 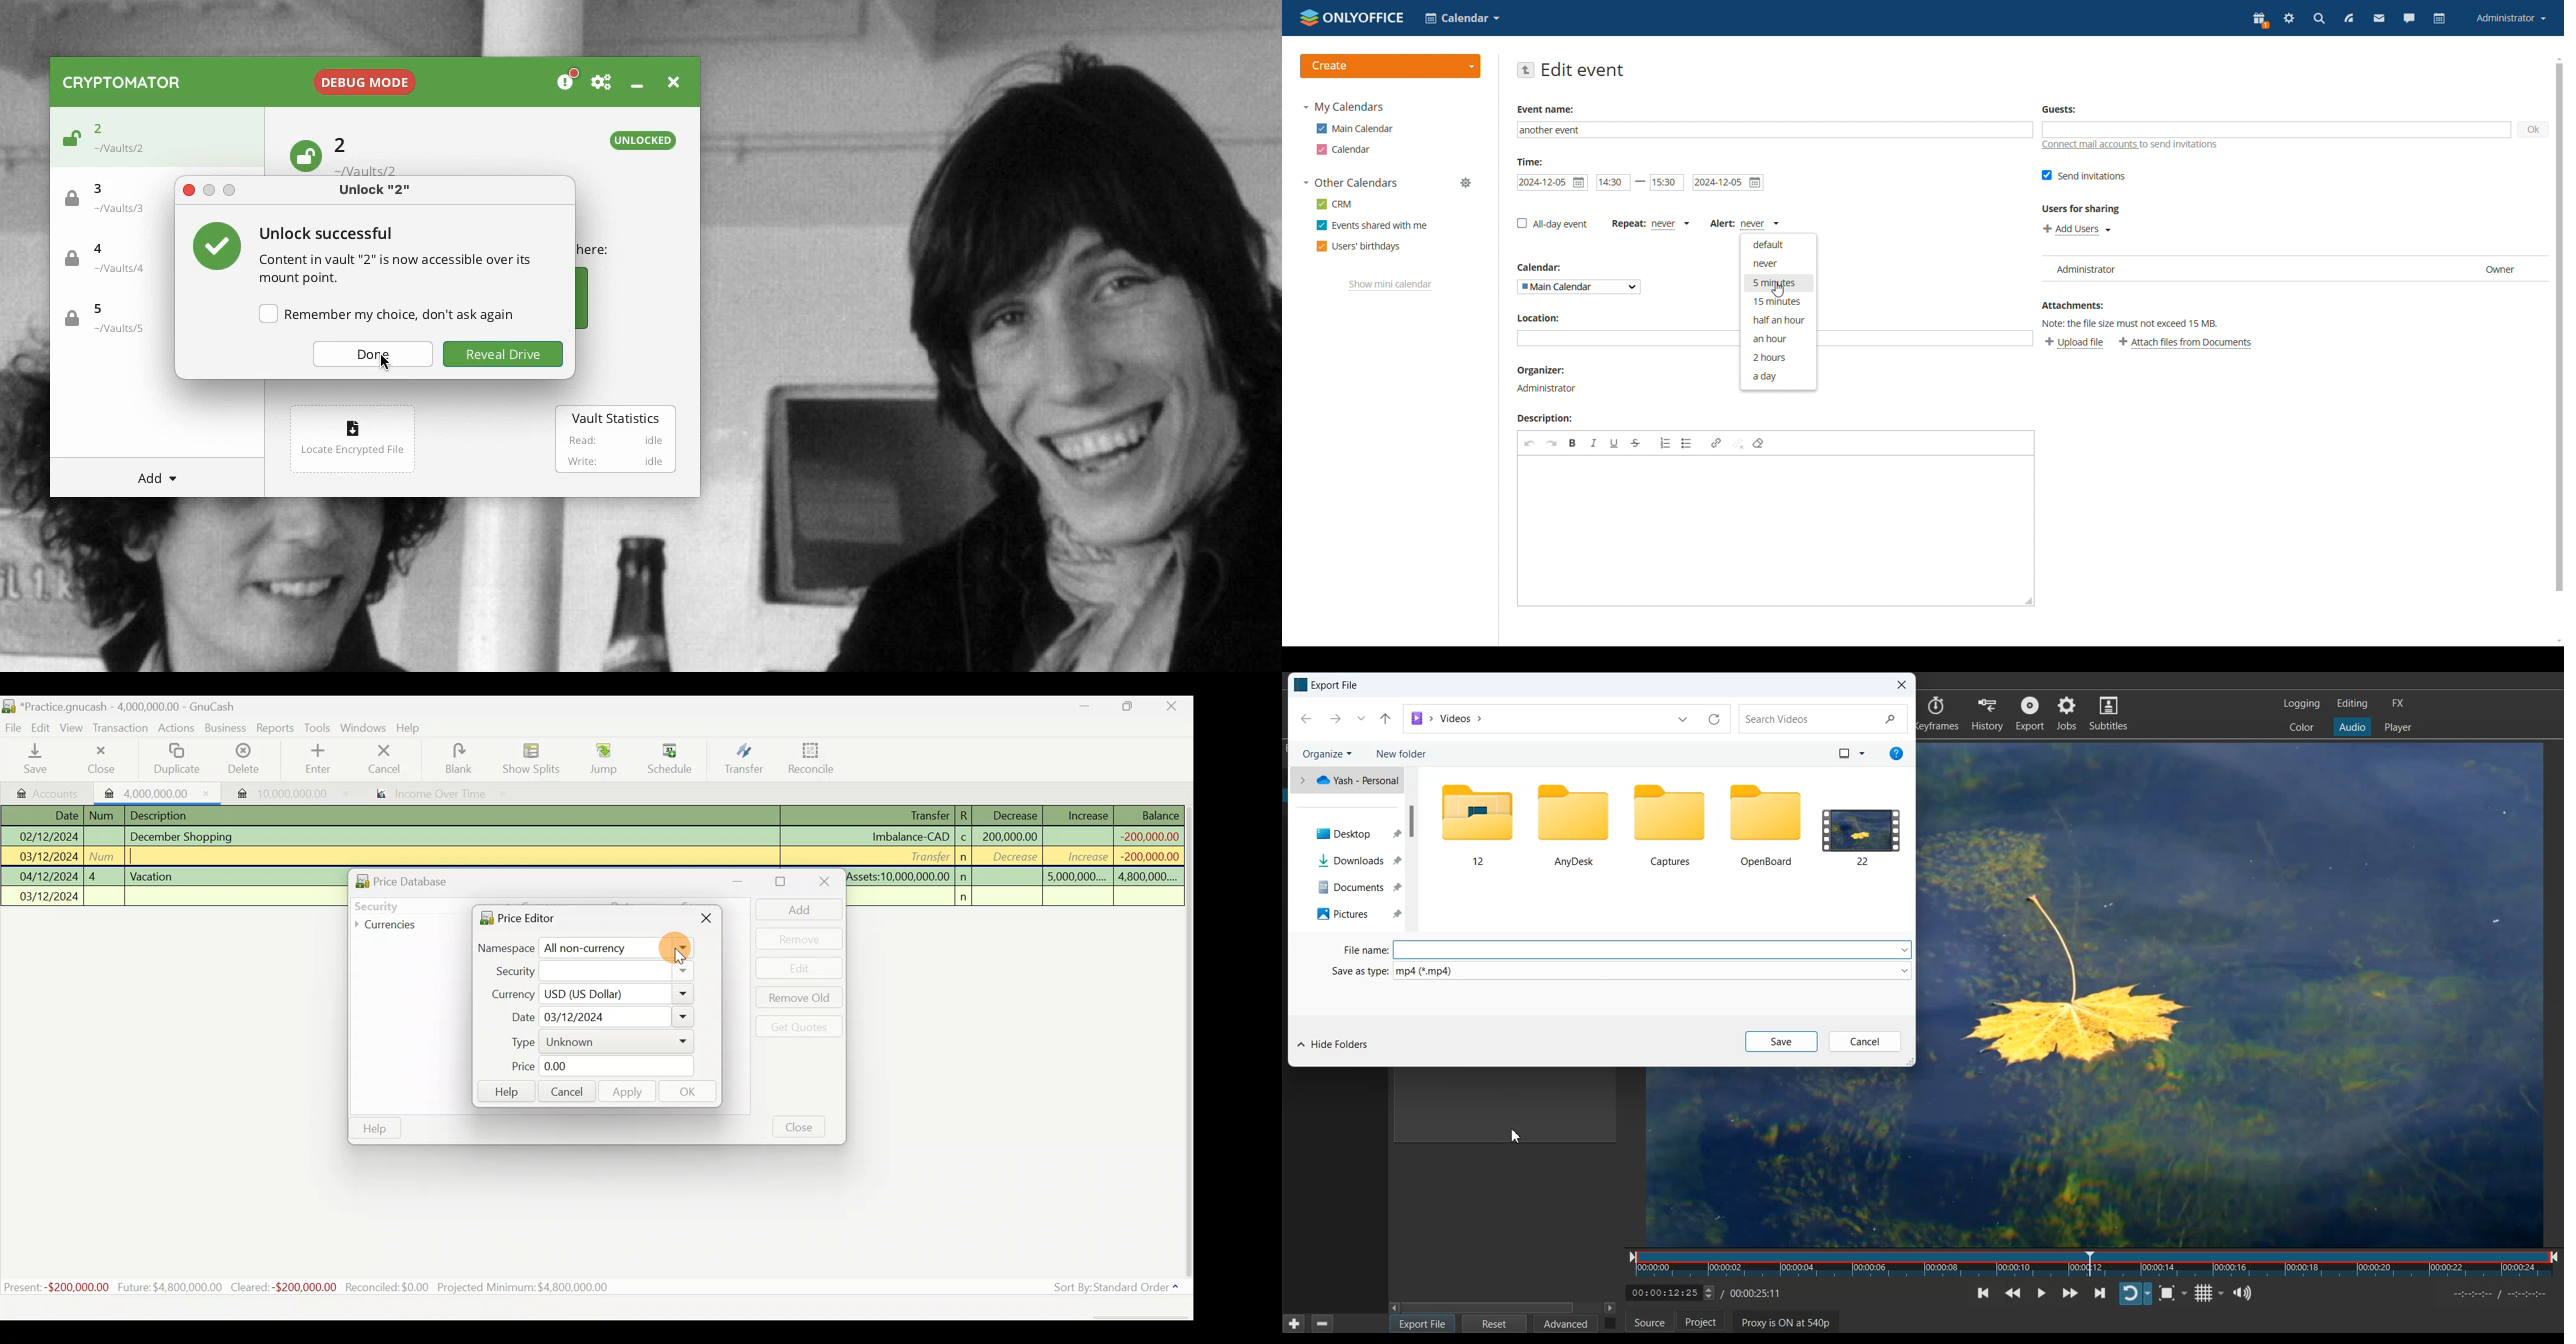 I want to click on Currencies, so click(x=394, y=925).